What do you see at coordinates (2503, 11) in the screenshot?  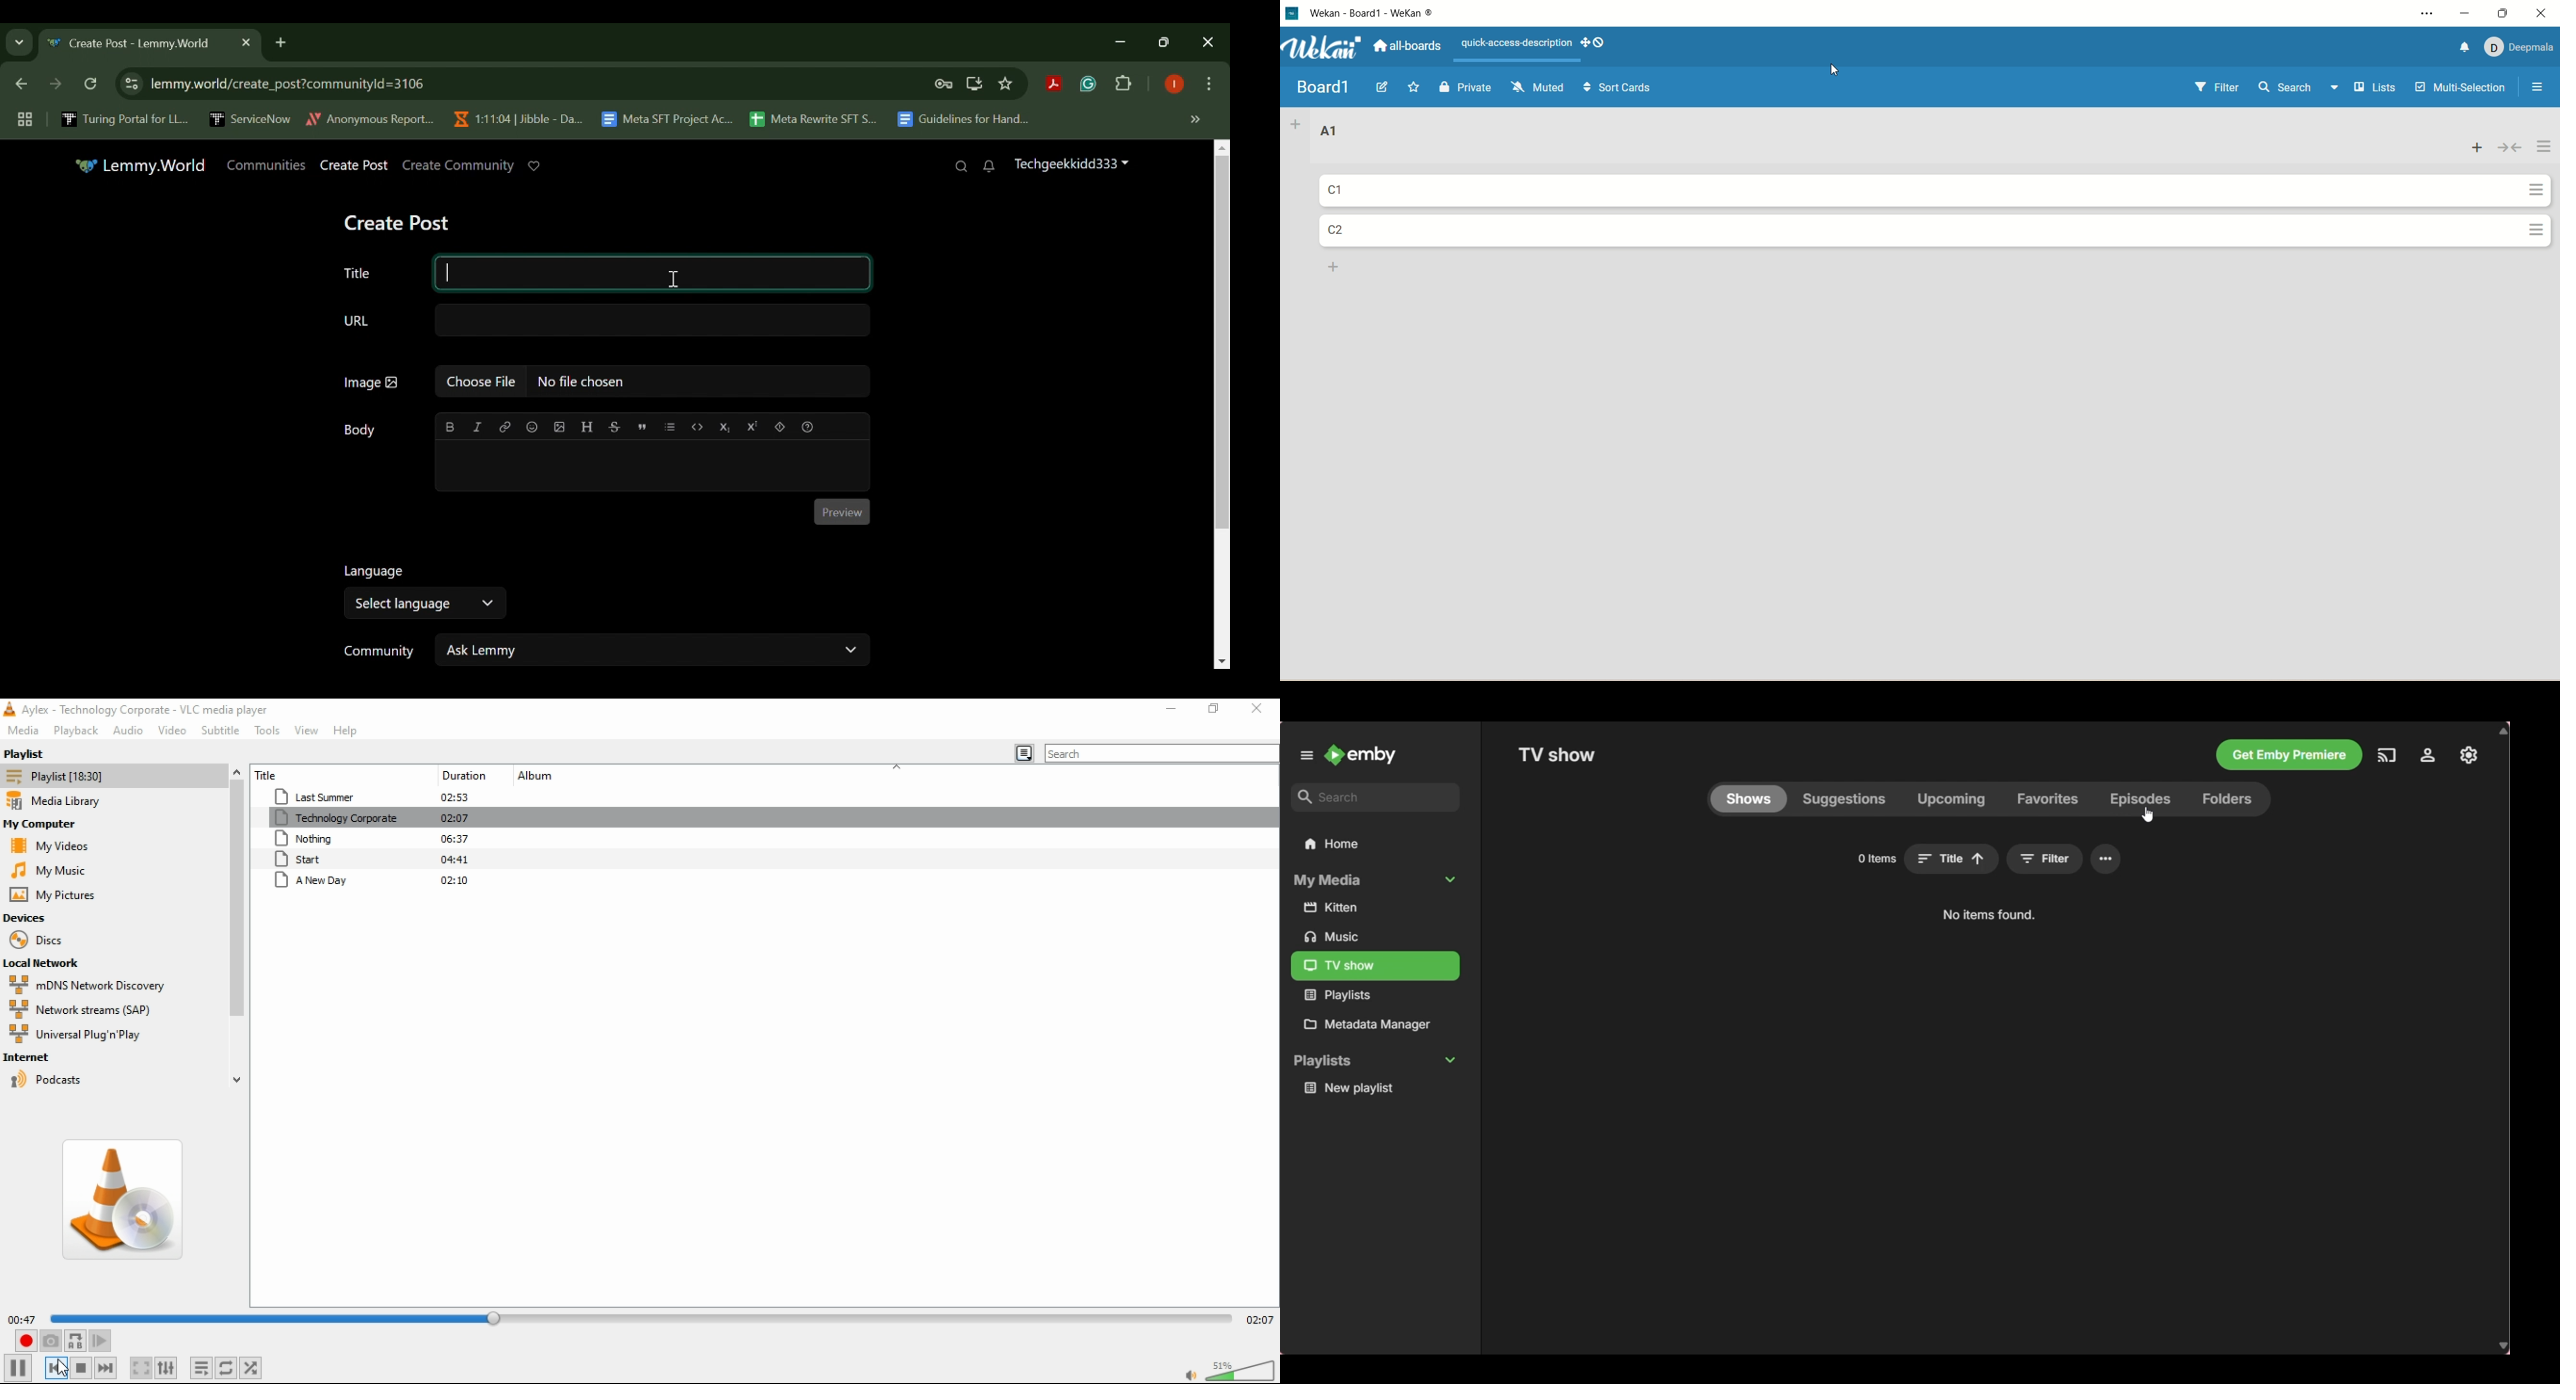 I see `maximize` at bounding box center [2503, 11].